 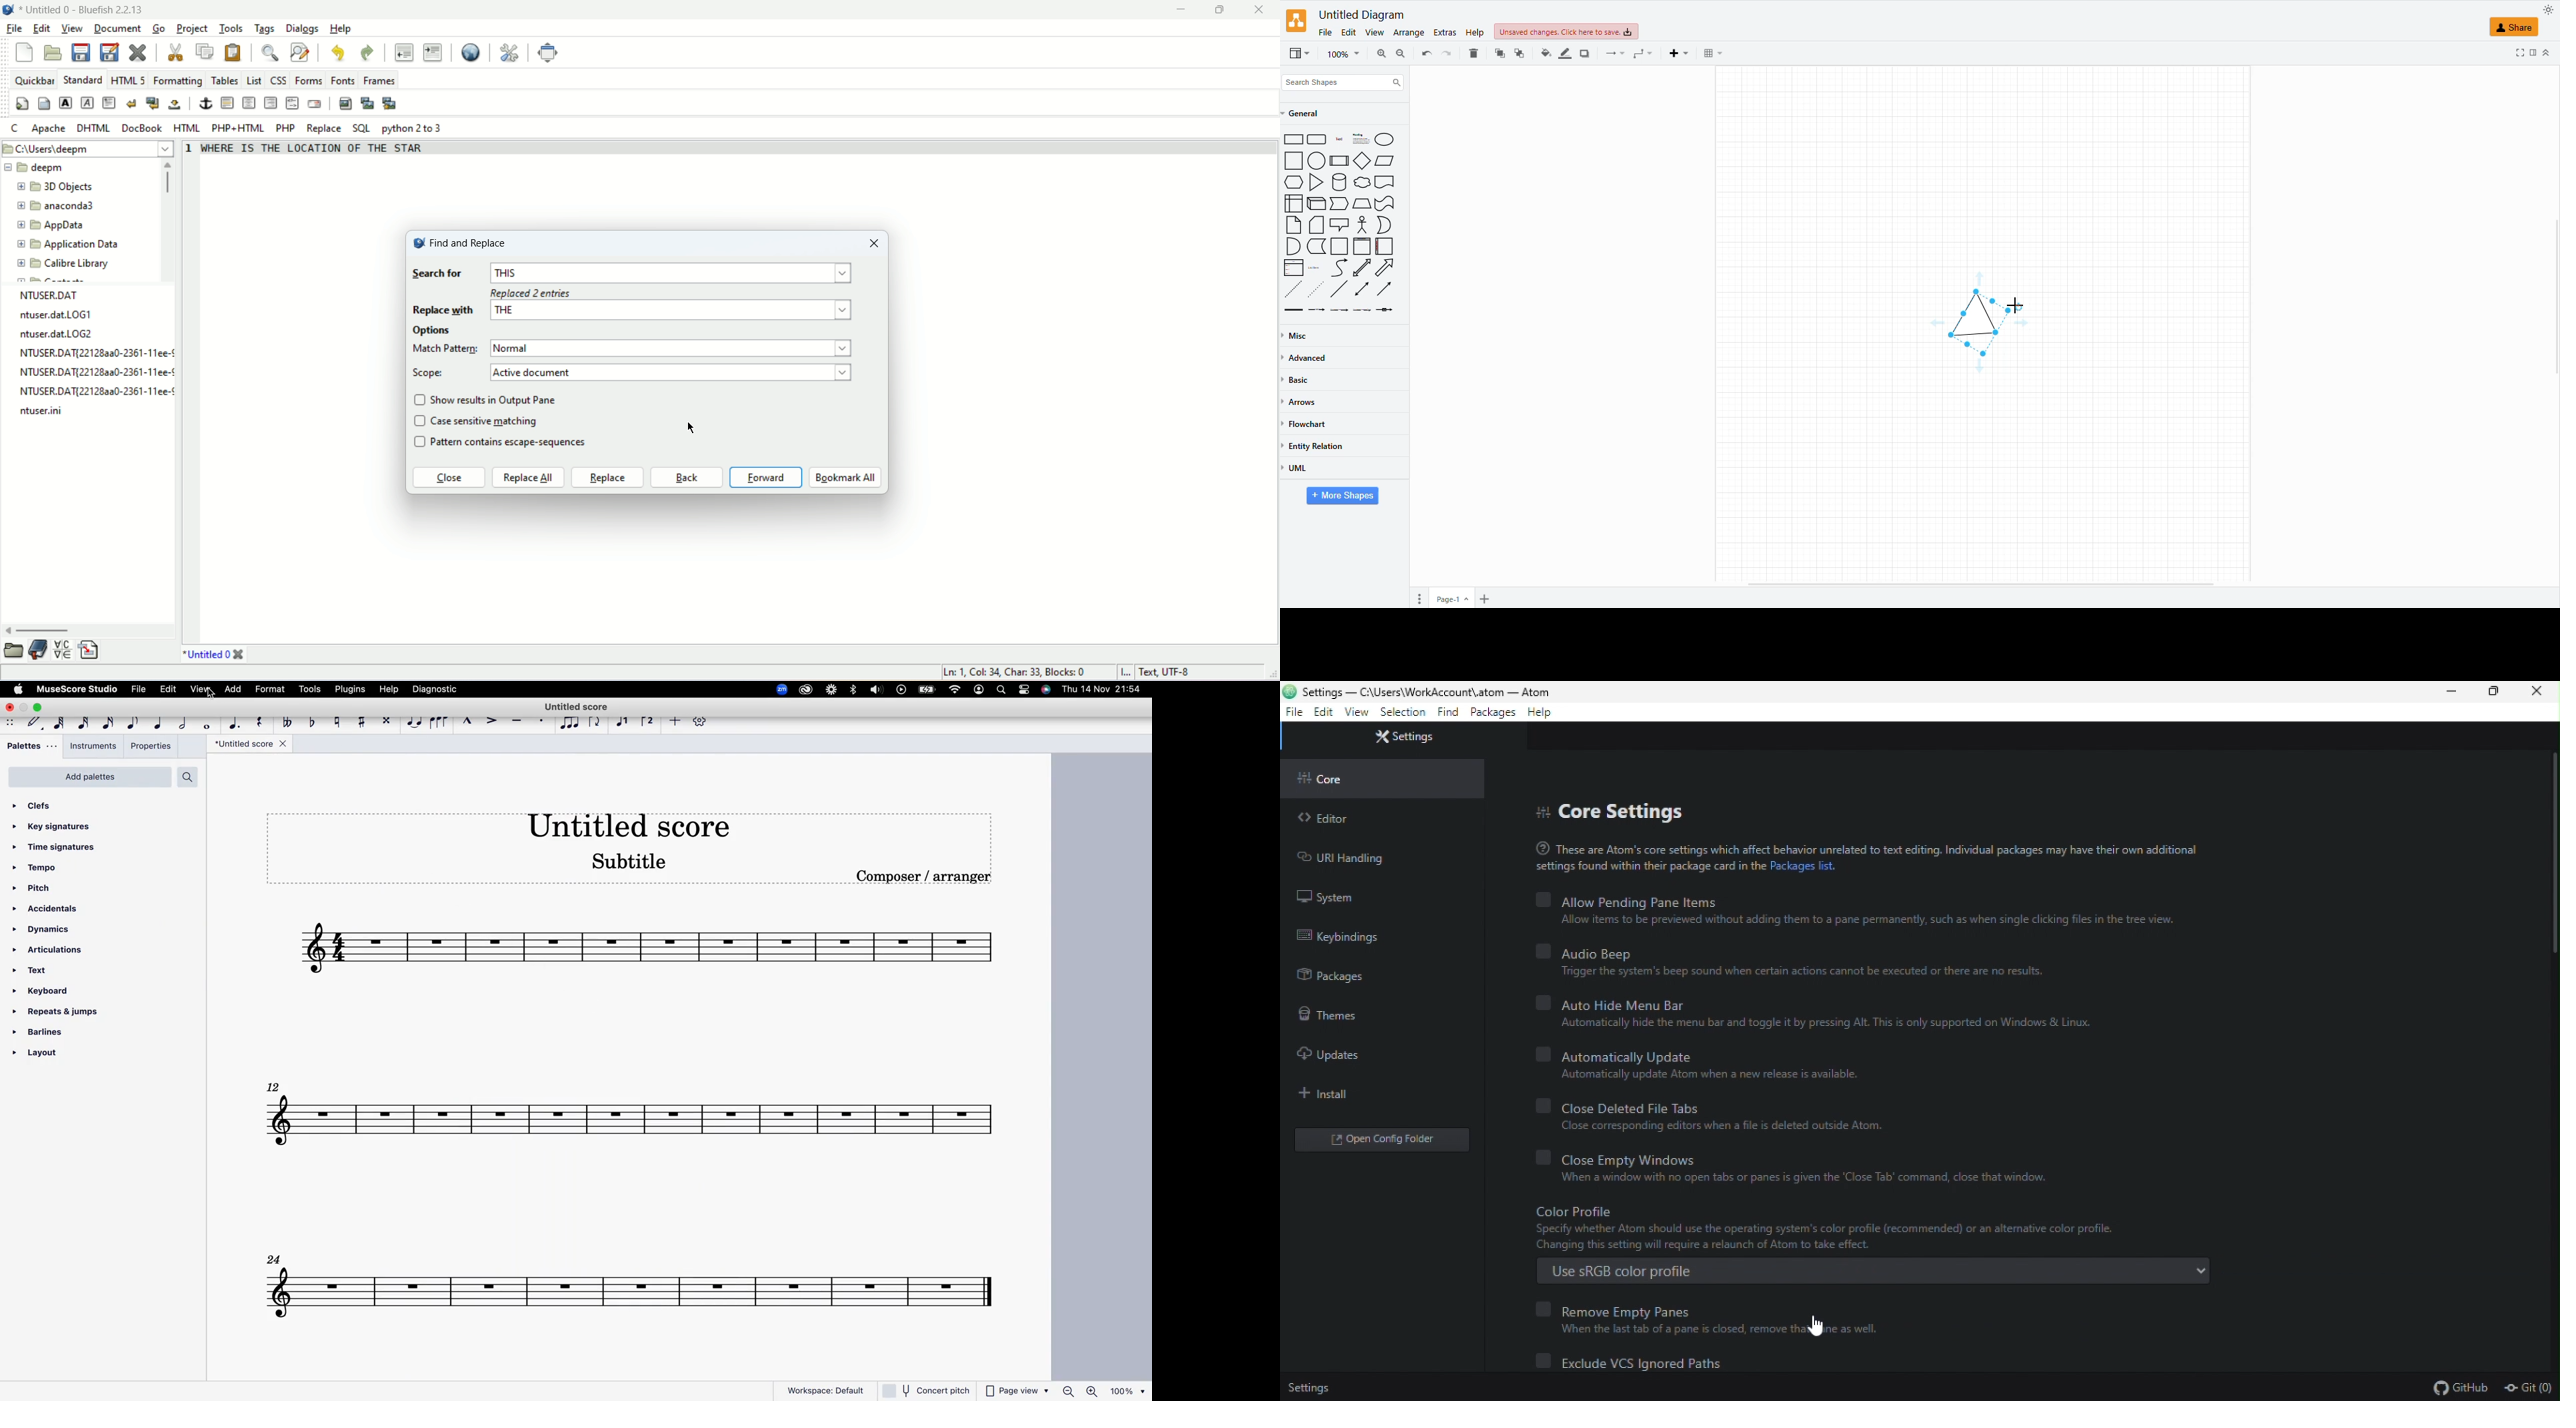 I want to click on unsaved changes, so click(x=1564, y=33).